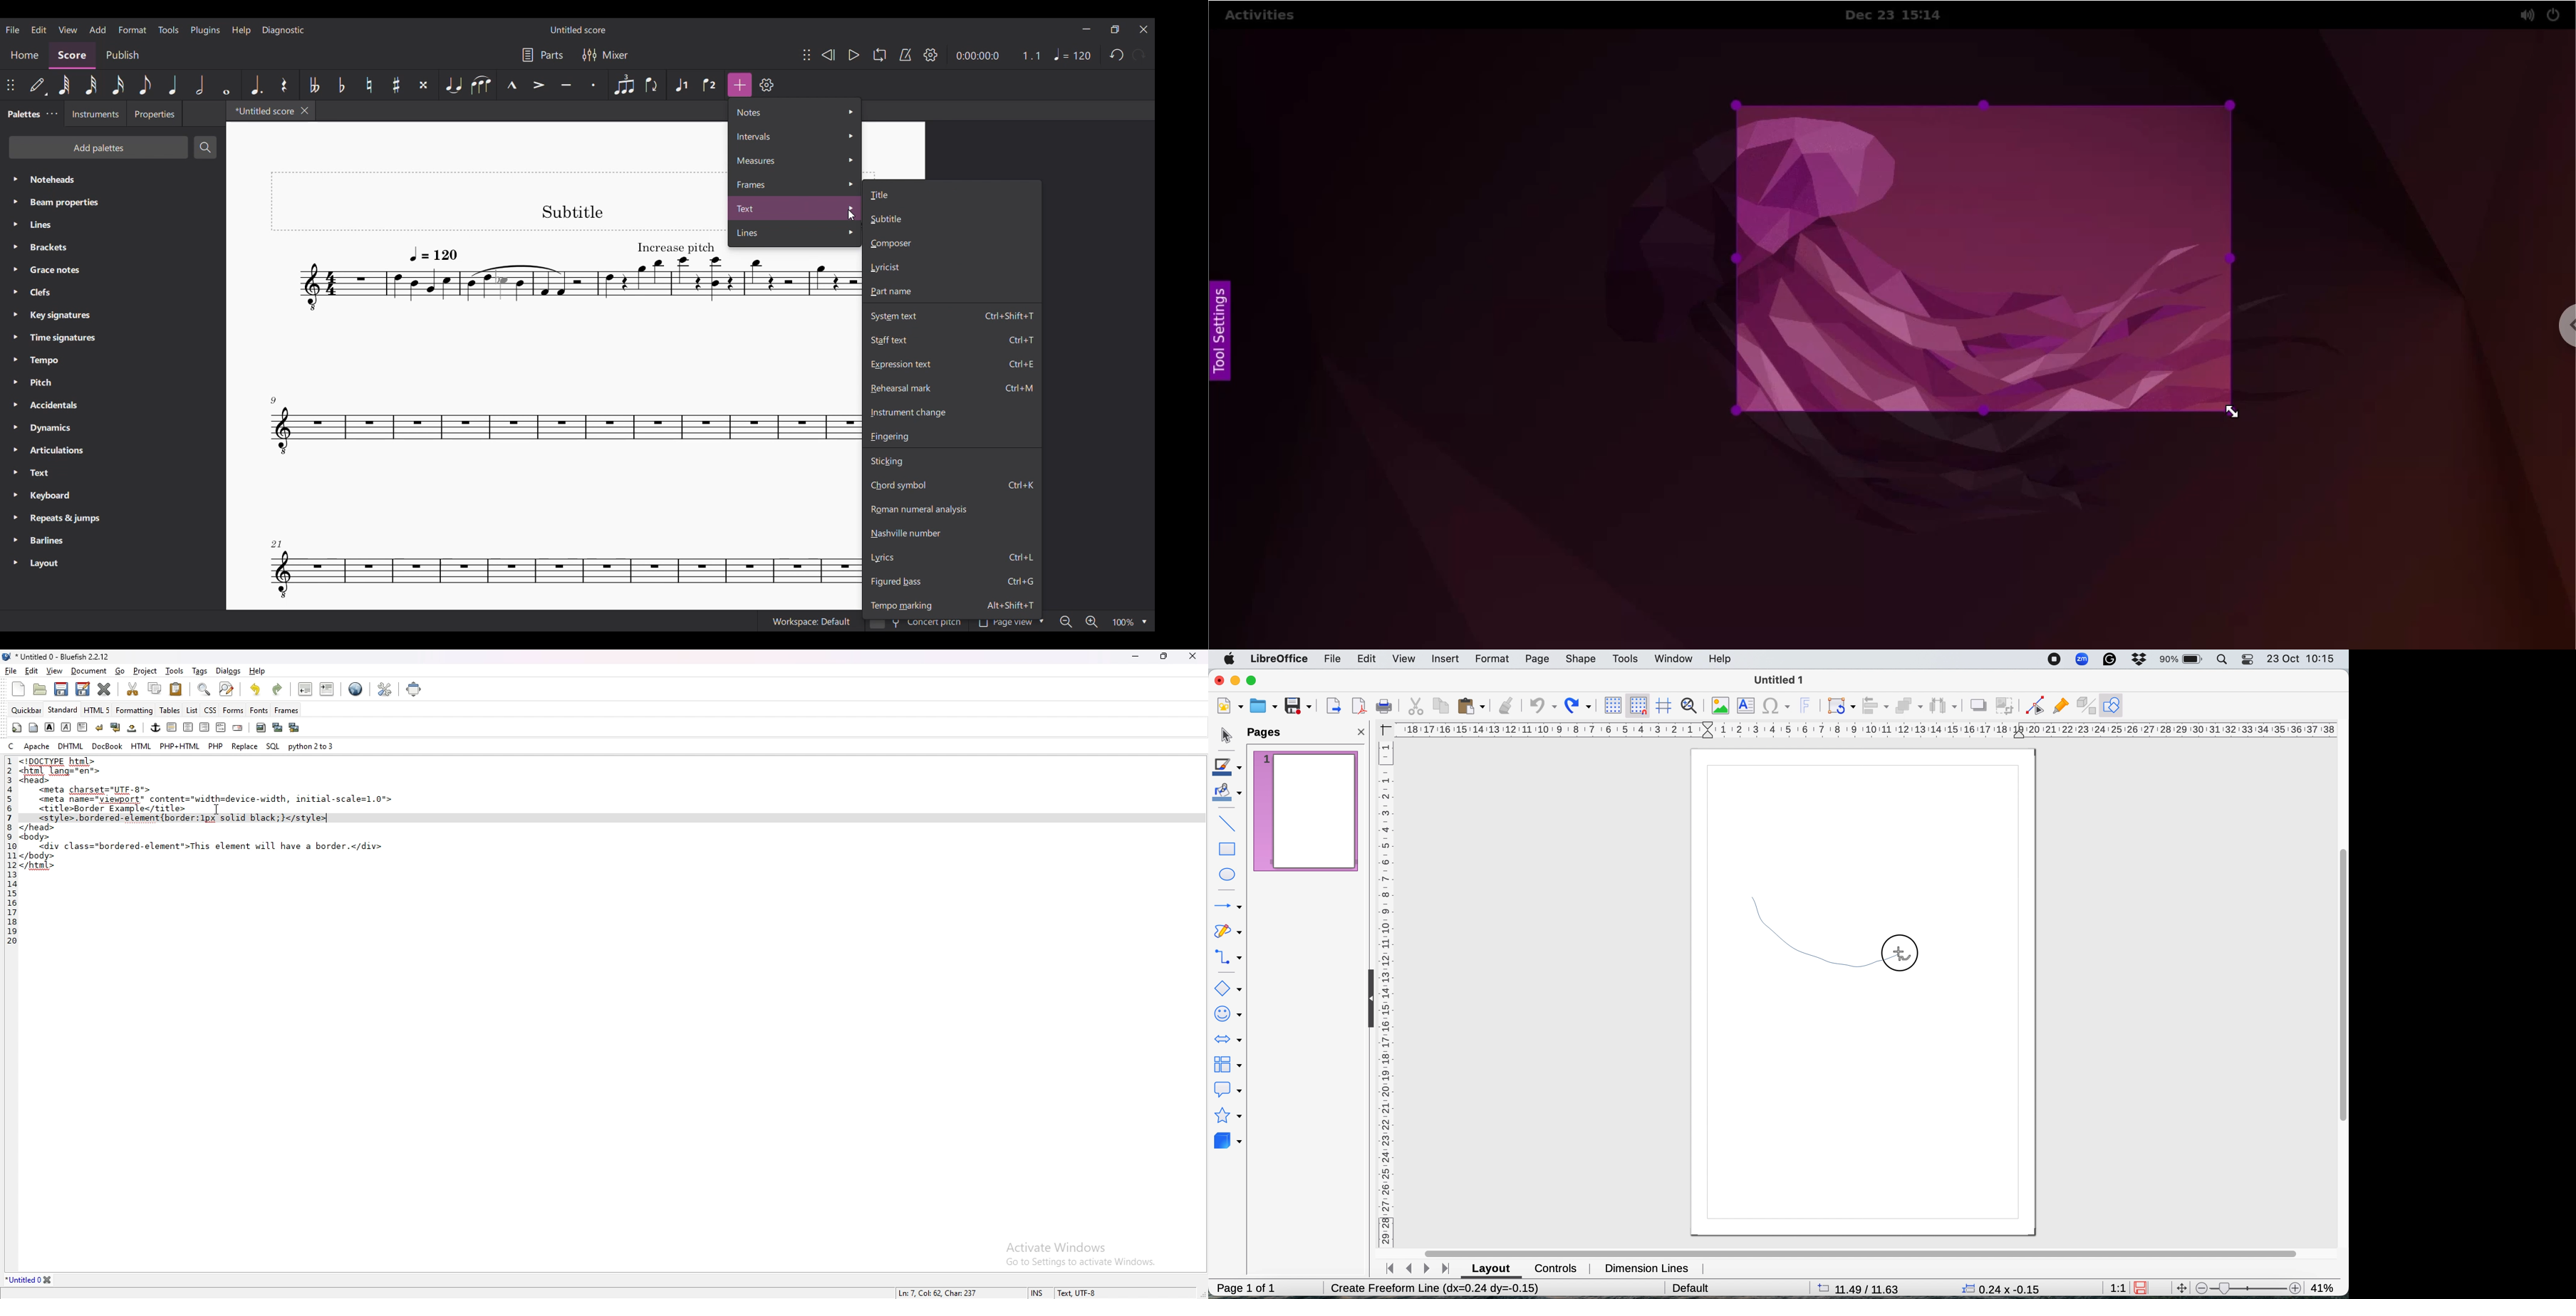 The width and height of the screenshot is (2576, 1316). Describe the element at coordinates (60, 689) in the screenshot. I see `save file` at that location.